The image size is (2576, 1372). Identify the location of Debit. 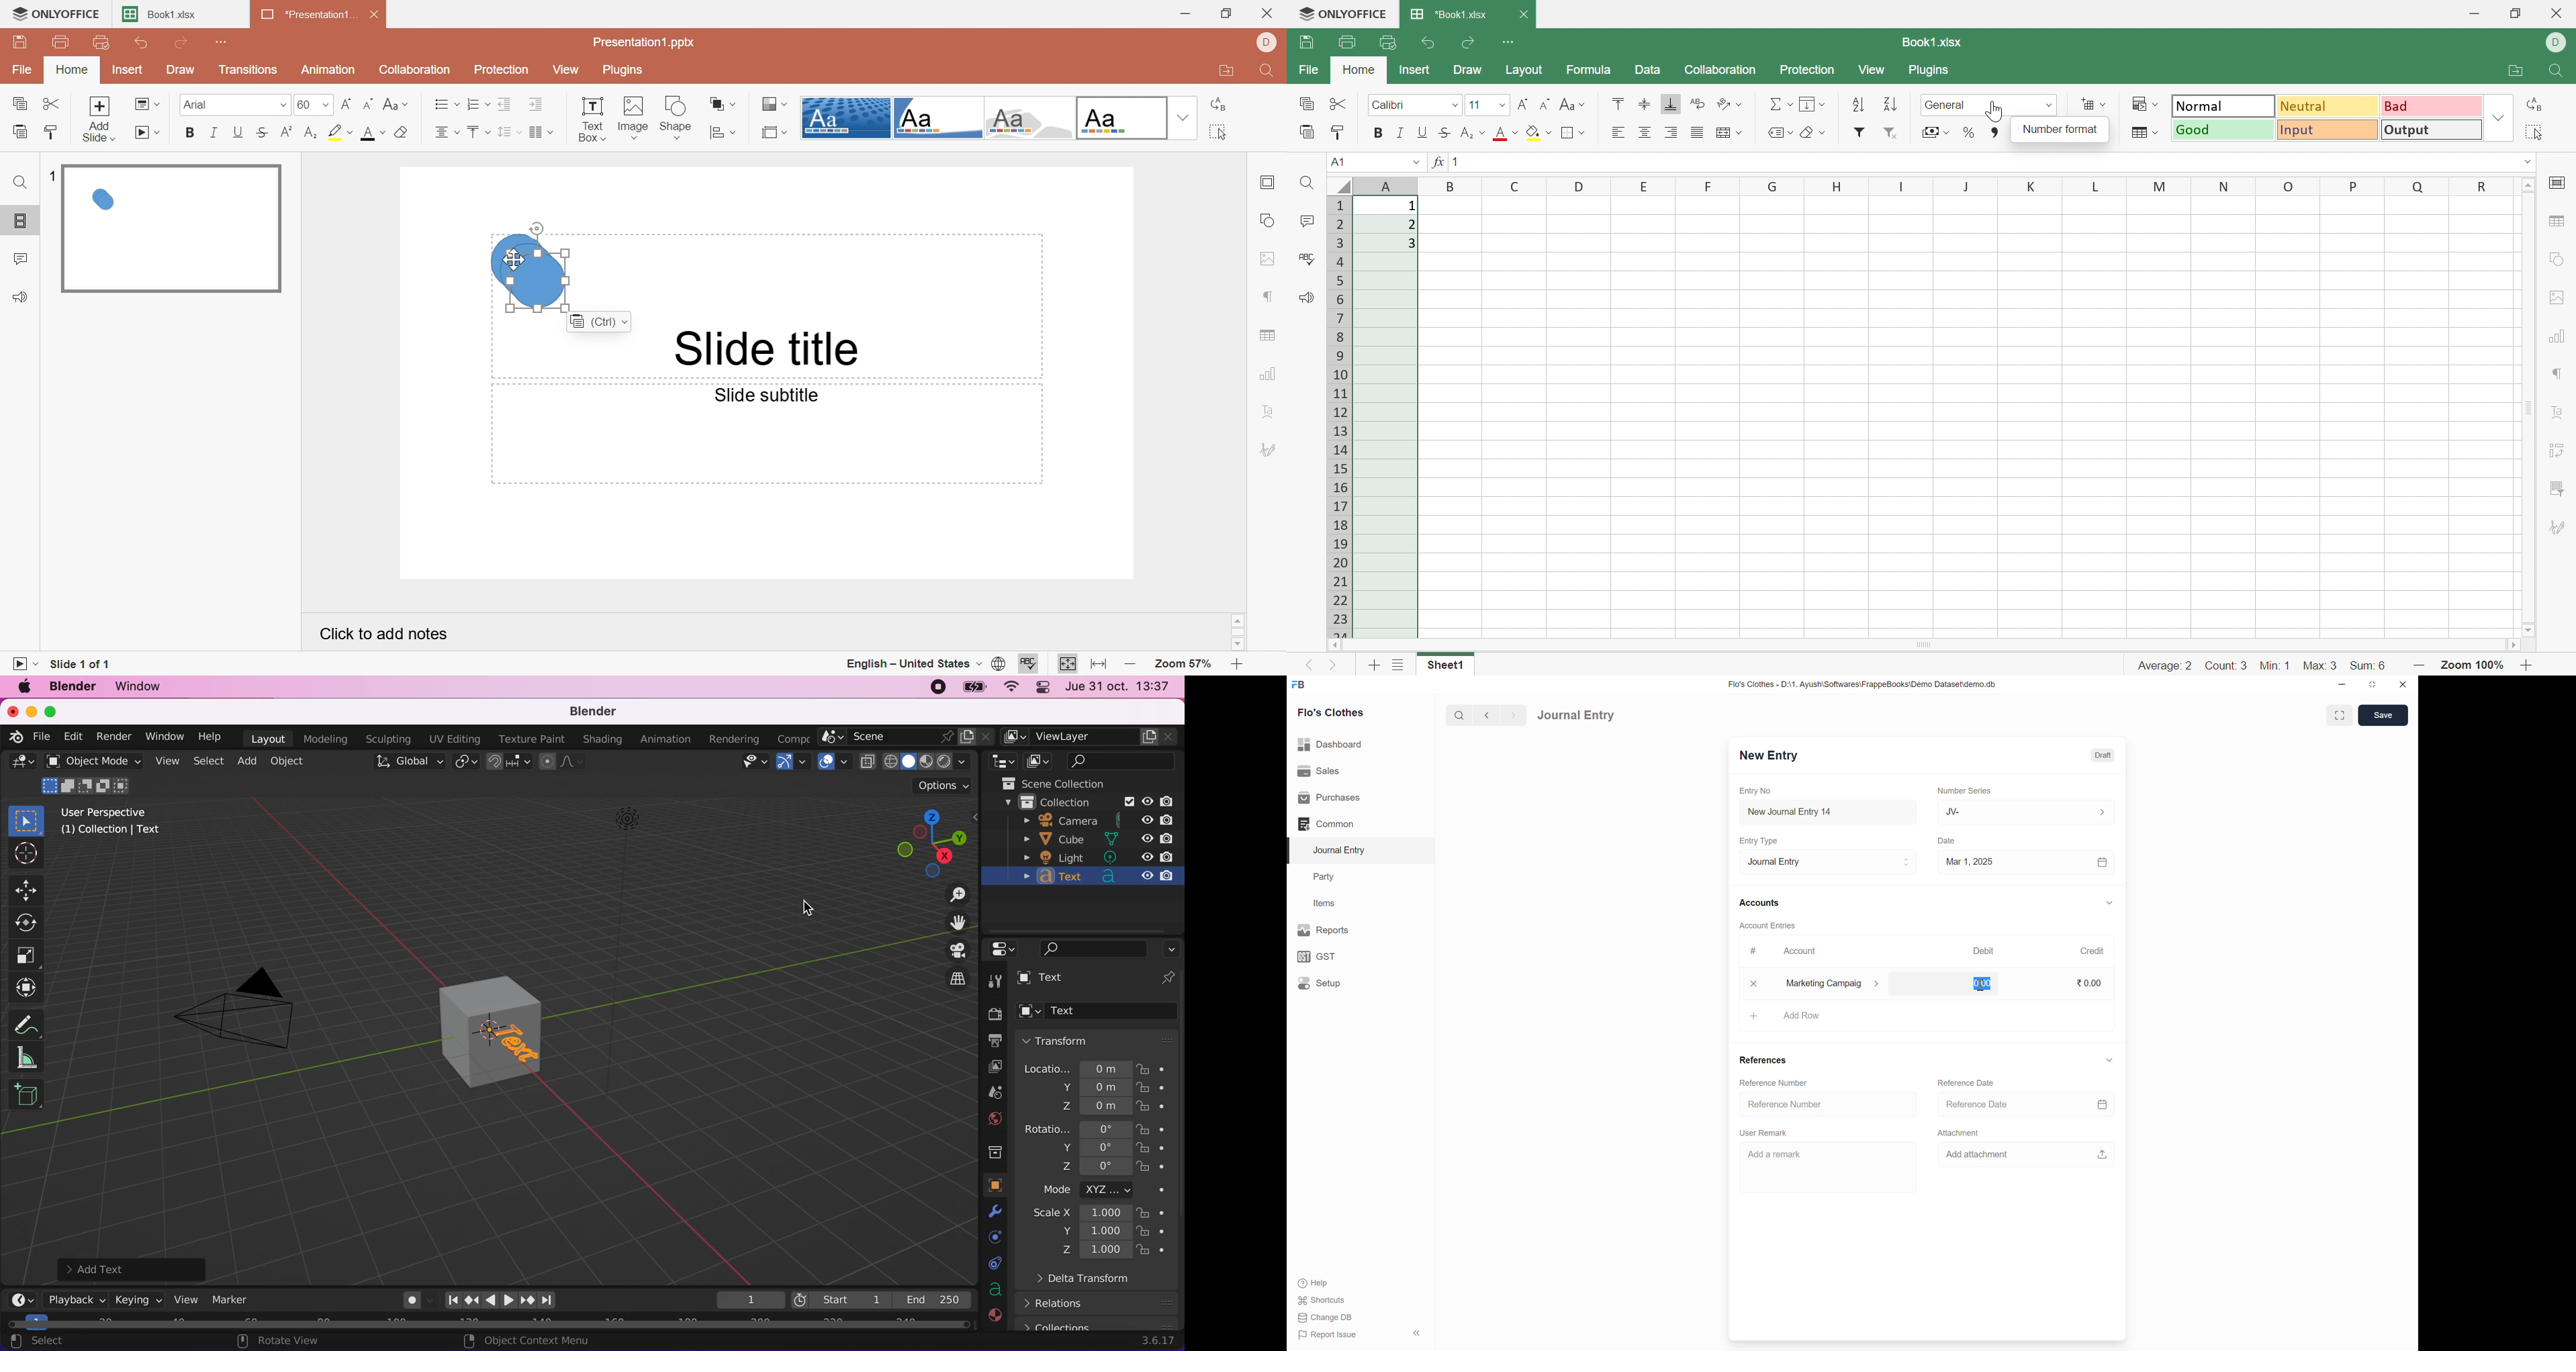
(1984, 950).